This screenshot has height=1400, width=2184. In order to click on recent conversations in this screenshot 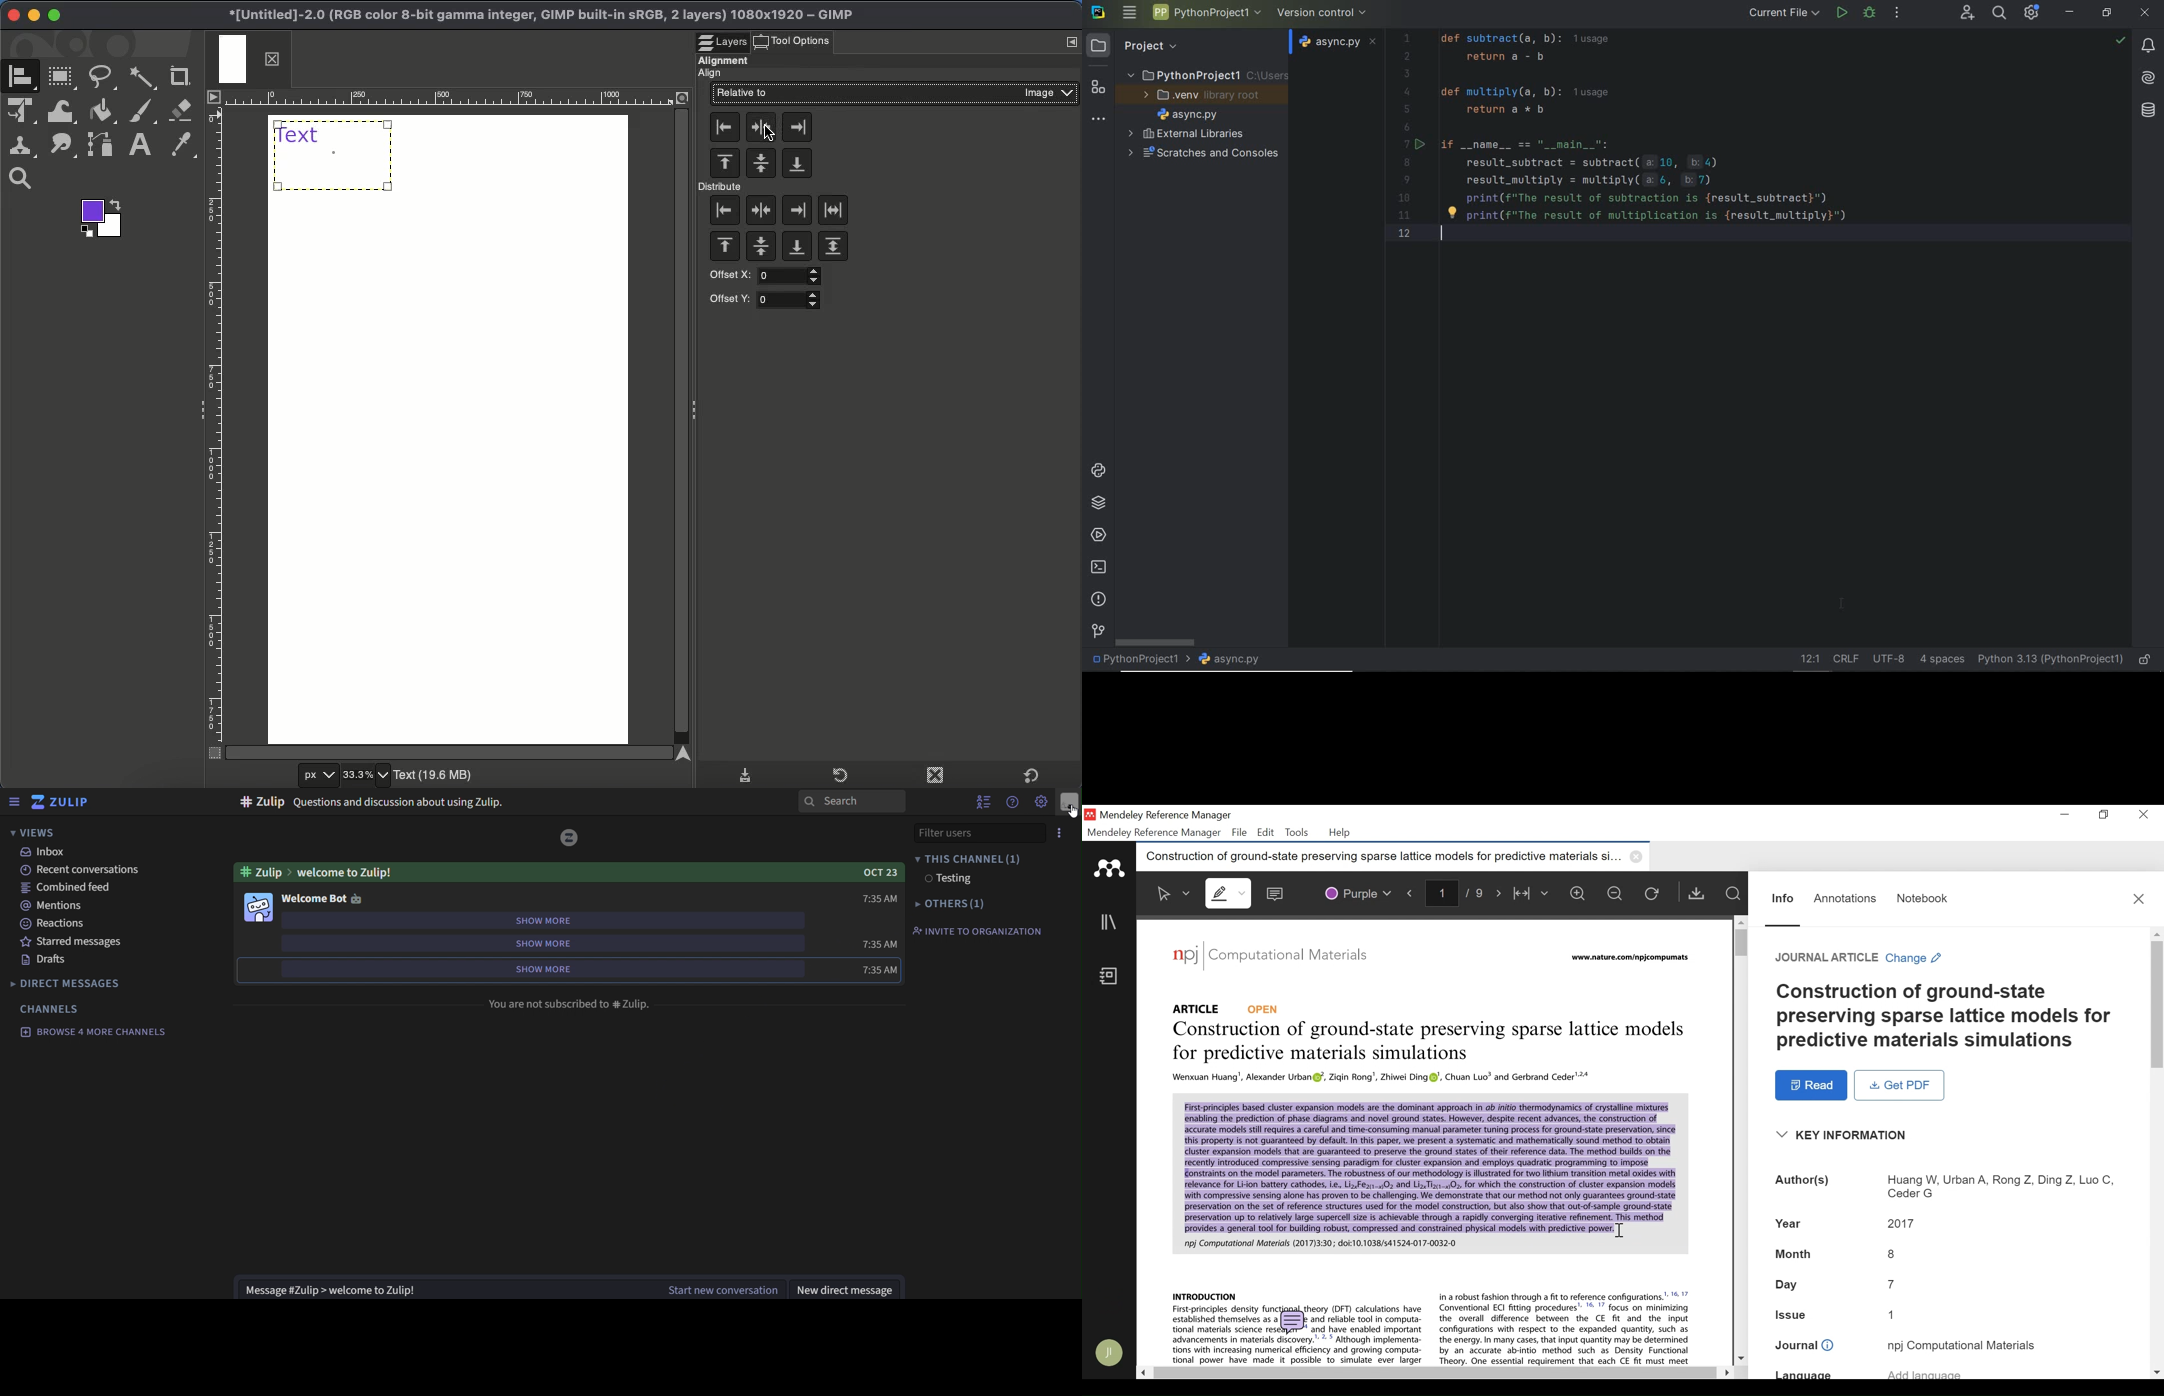, I will do `click(88, 869)`.